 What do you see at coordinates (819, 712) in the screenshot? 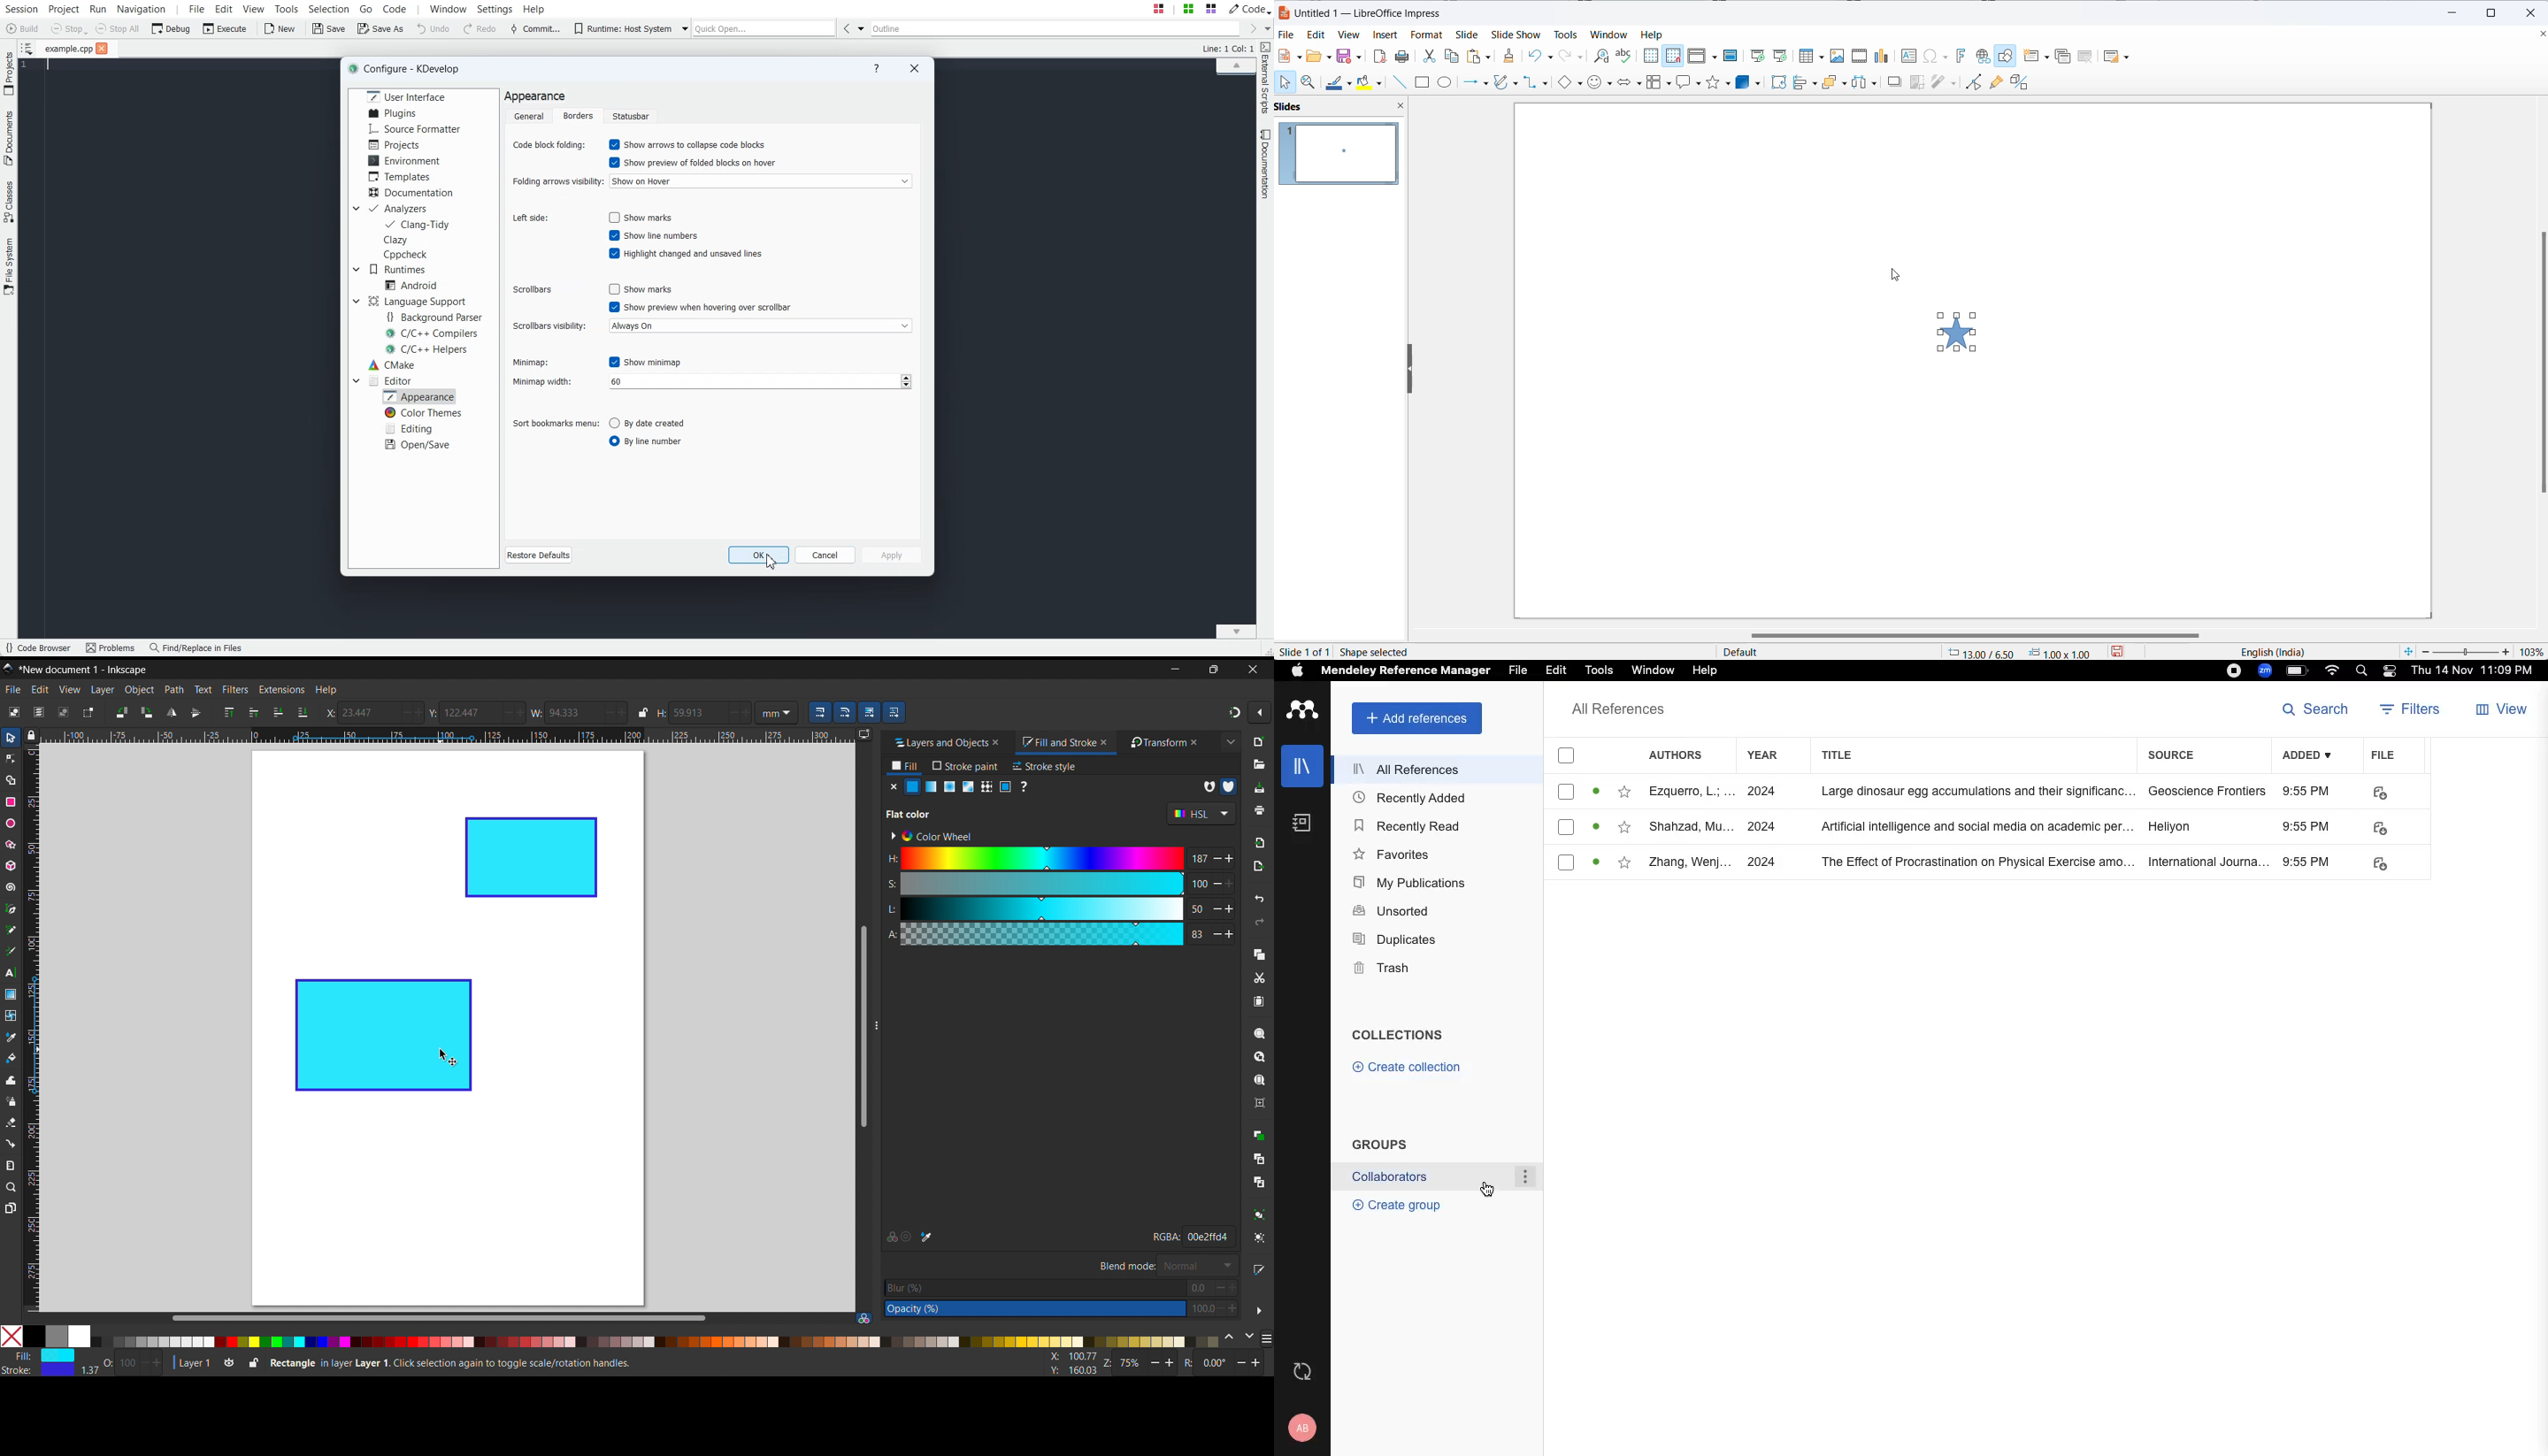
I see `when scaling objects, scale the stroke width by same proportion` at bounding box center [819, 712].